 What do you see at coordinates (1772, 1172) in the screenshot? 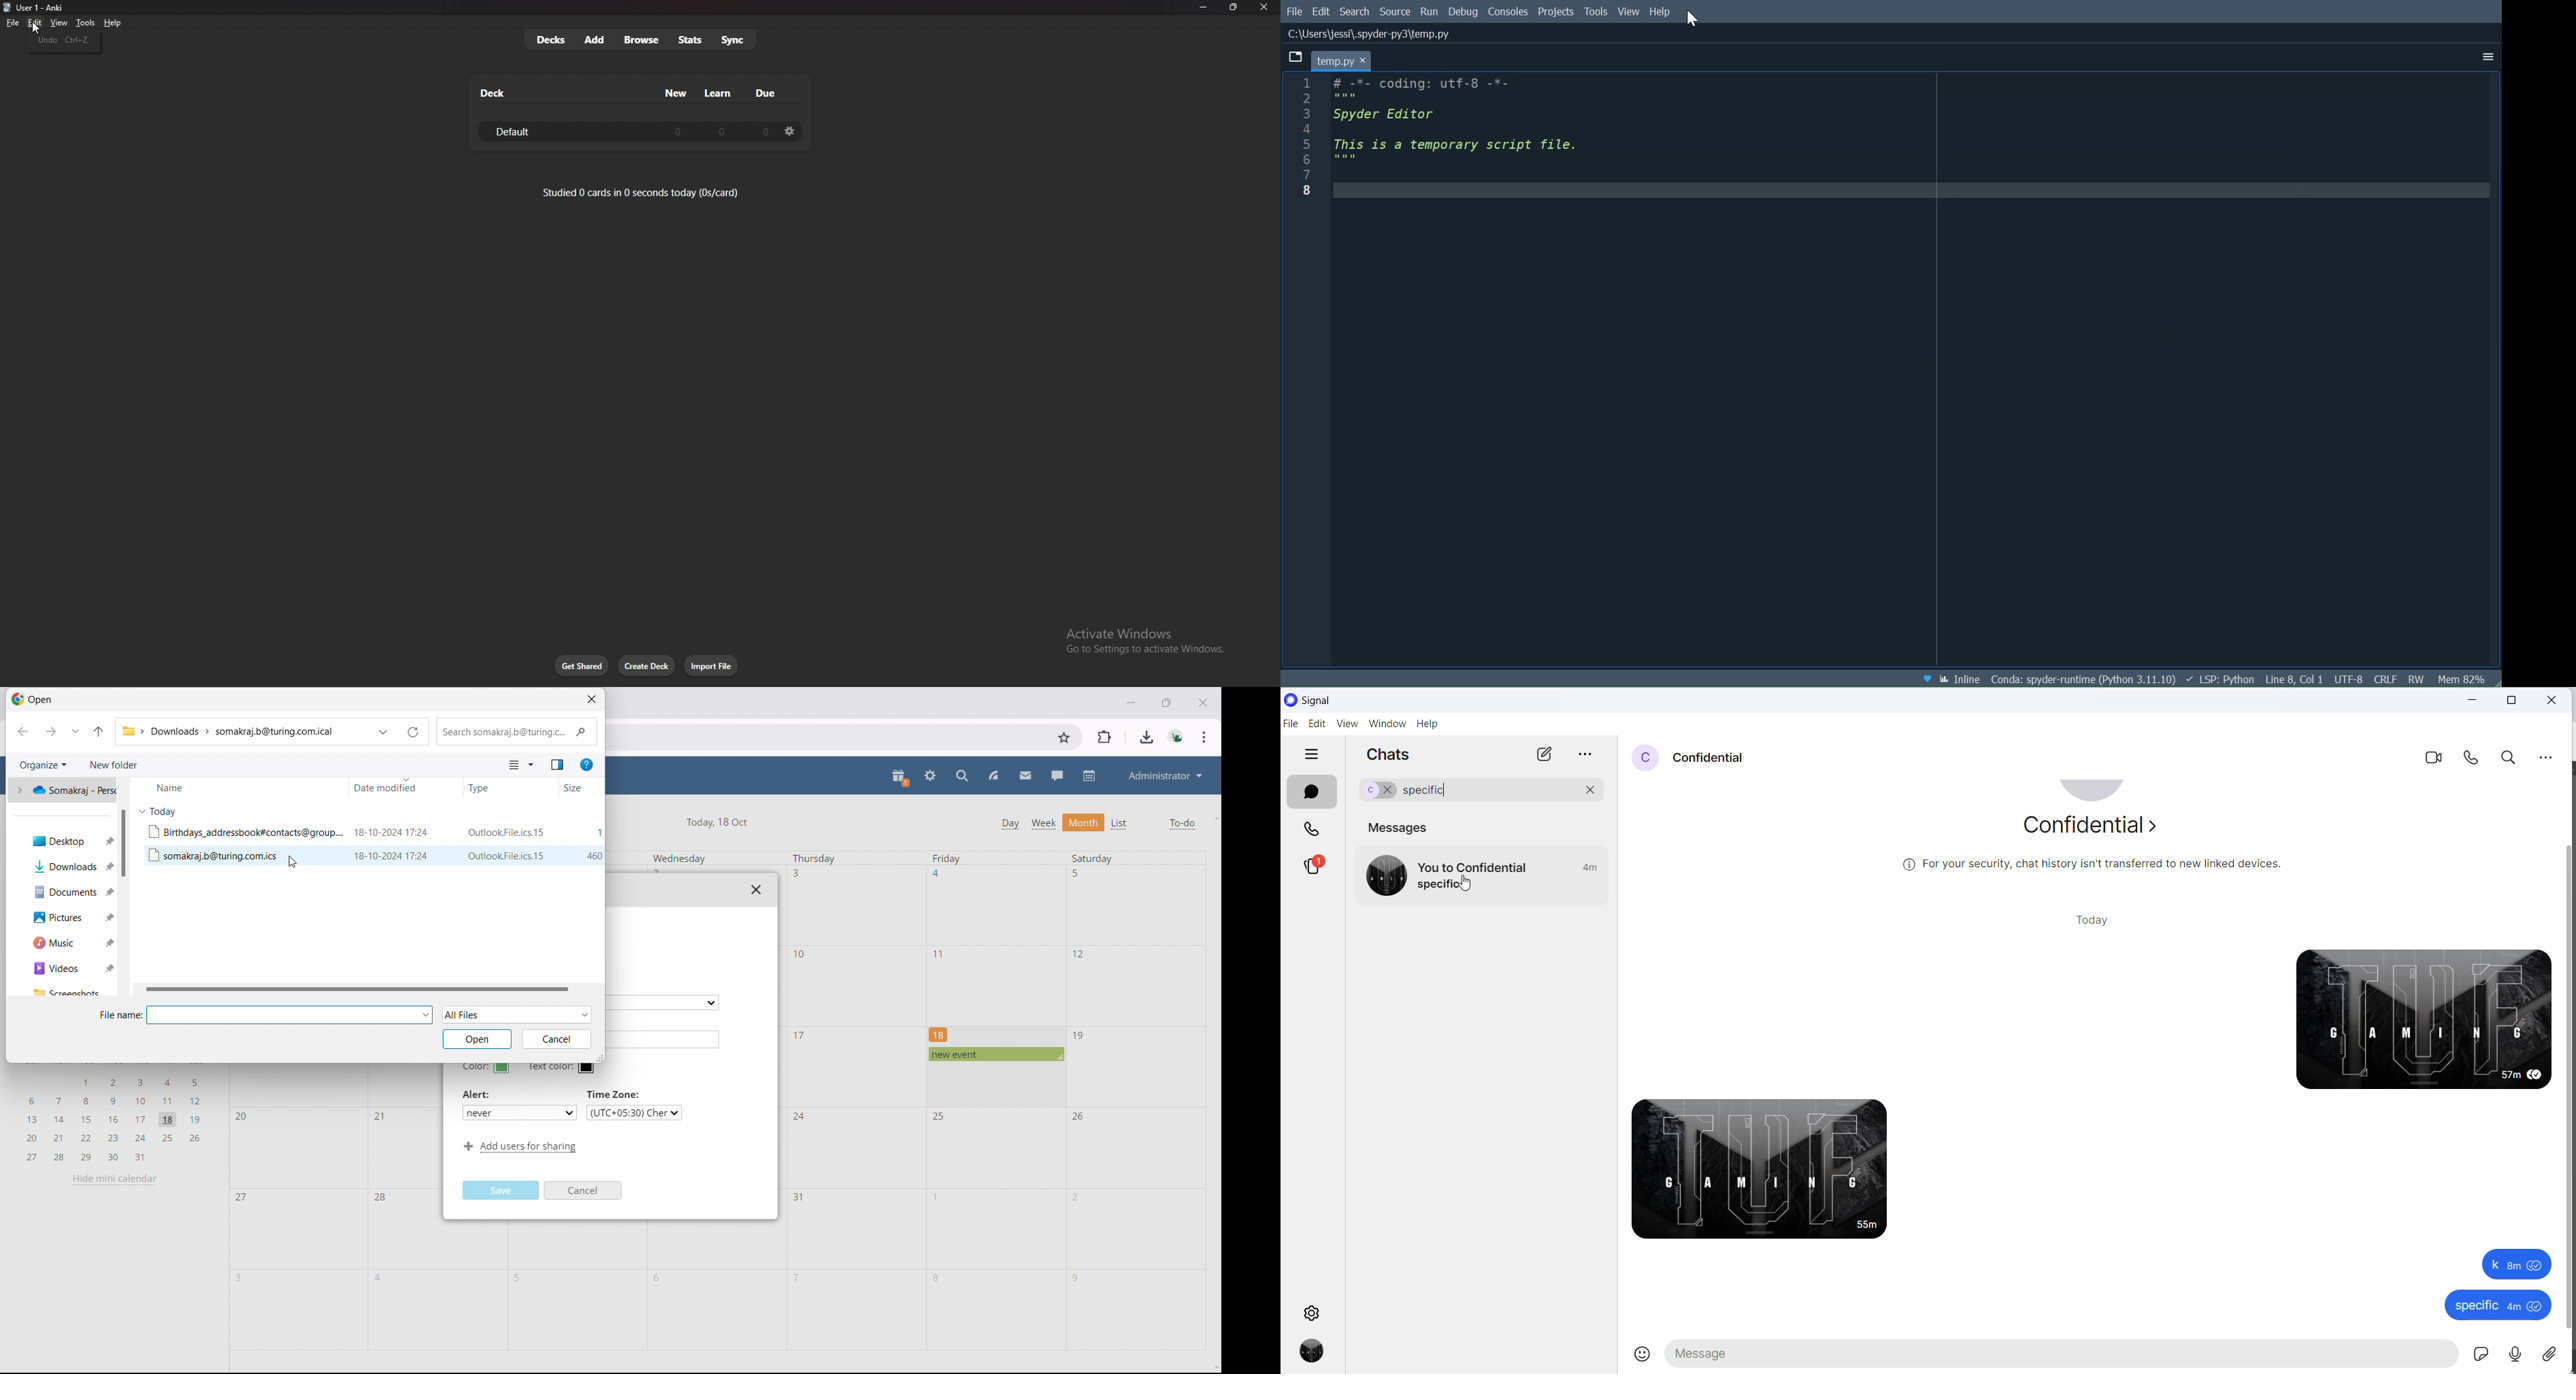
I see `received message ` at bounding box center [1772, 1172].